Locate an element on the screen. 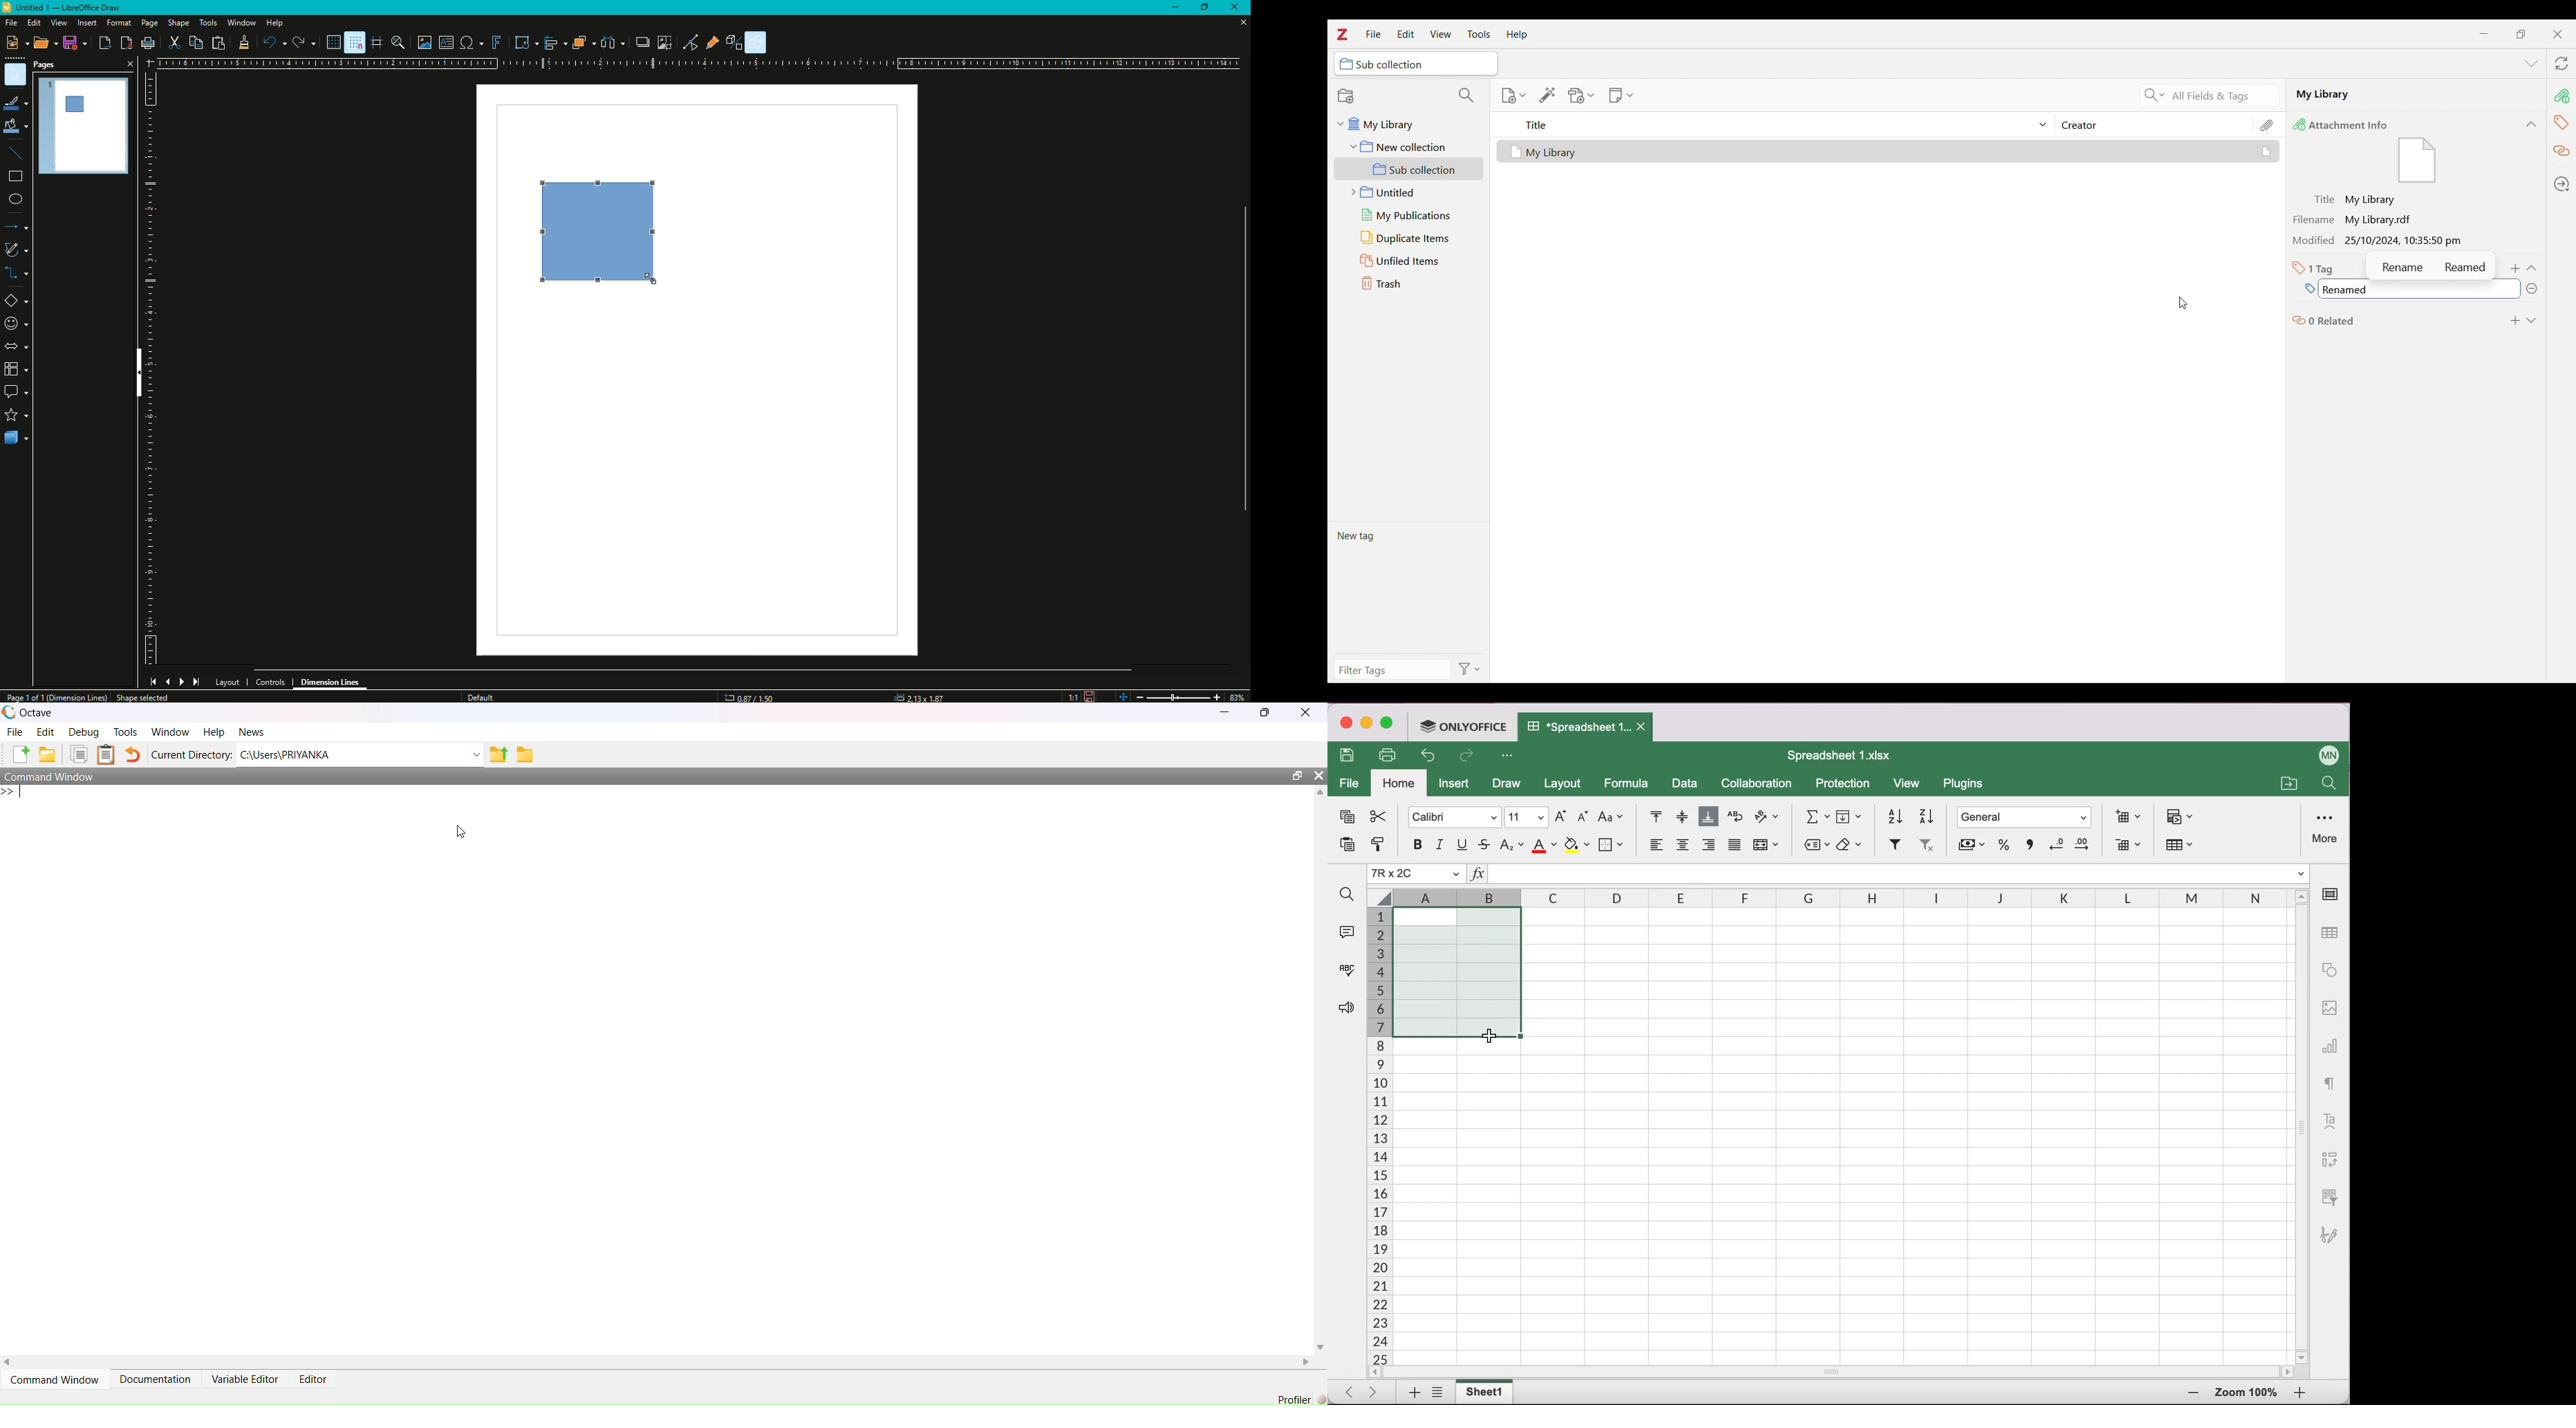 Image resolution: width=2576 pixels, height=1428 pixels. merge and center is located at coordinates (1768, 848).